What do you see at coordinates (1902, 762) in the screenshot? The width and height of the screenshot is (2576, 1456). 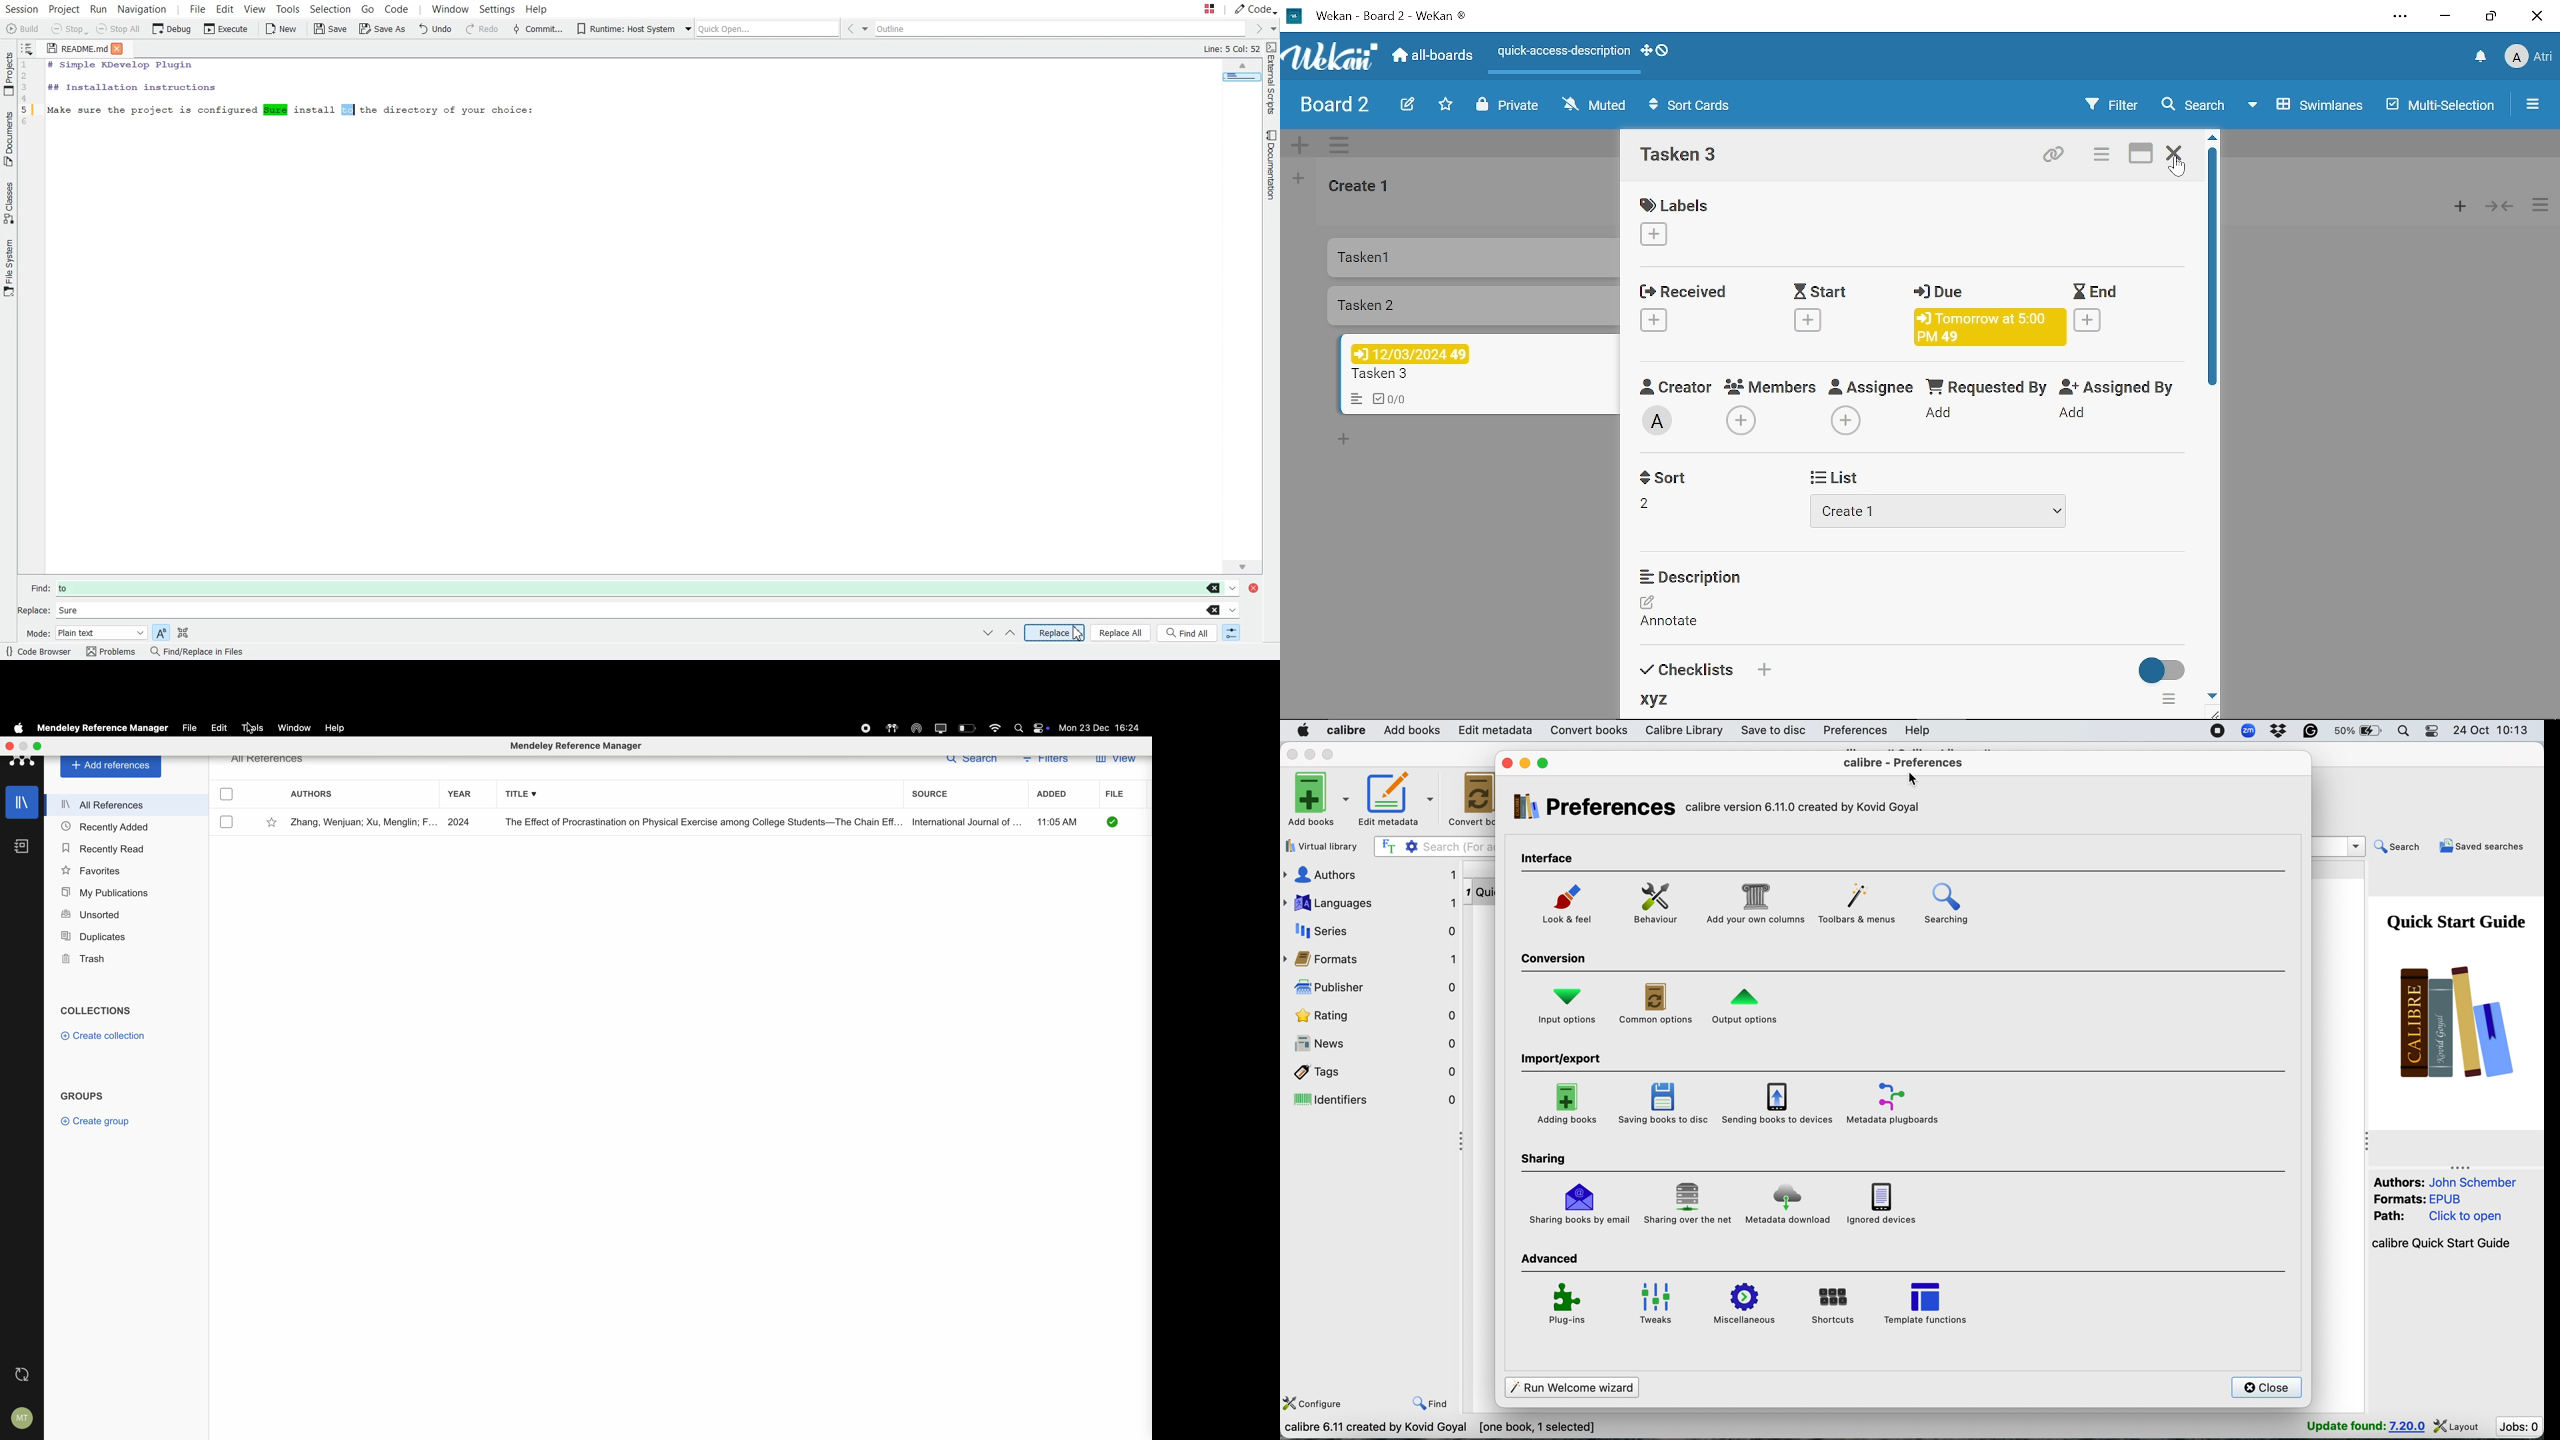 I see `calibre preferences` at bounding box center [1902, 762].